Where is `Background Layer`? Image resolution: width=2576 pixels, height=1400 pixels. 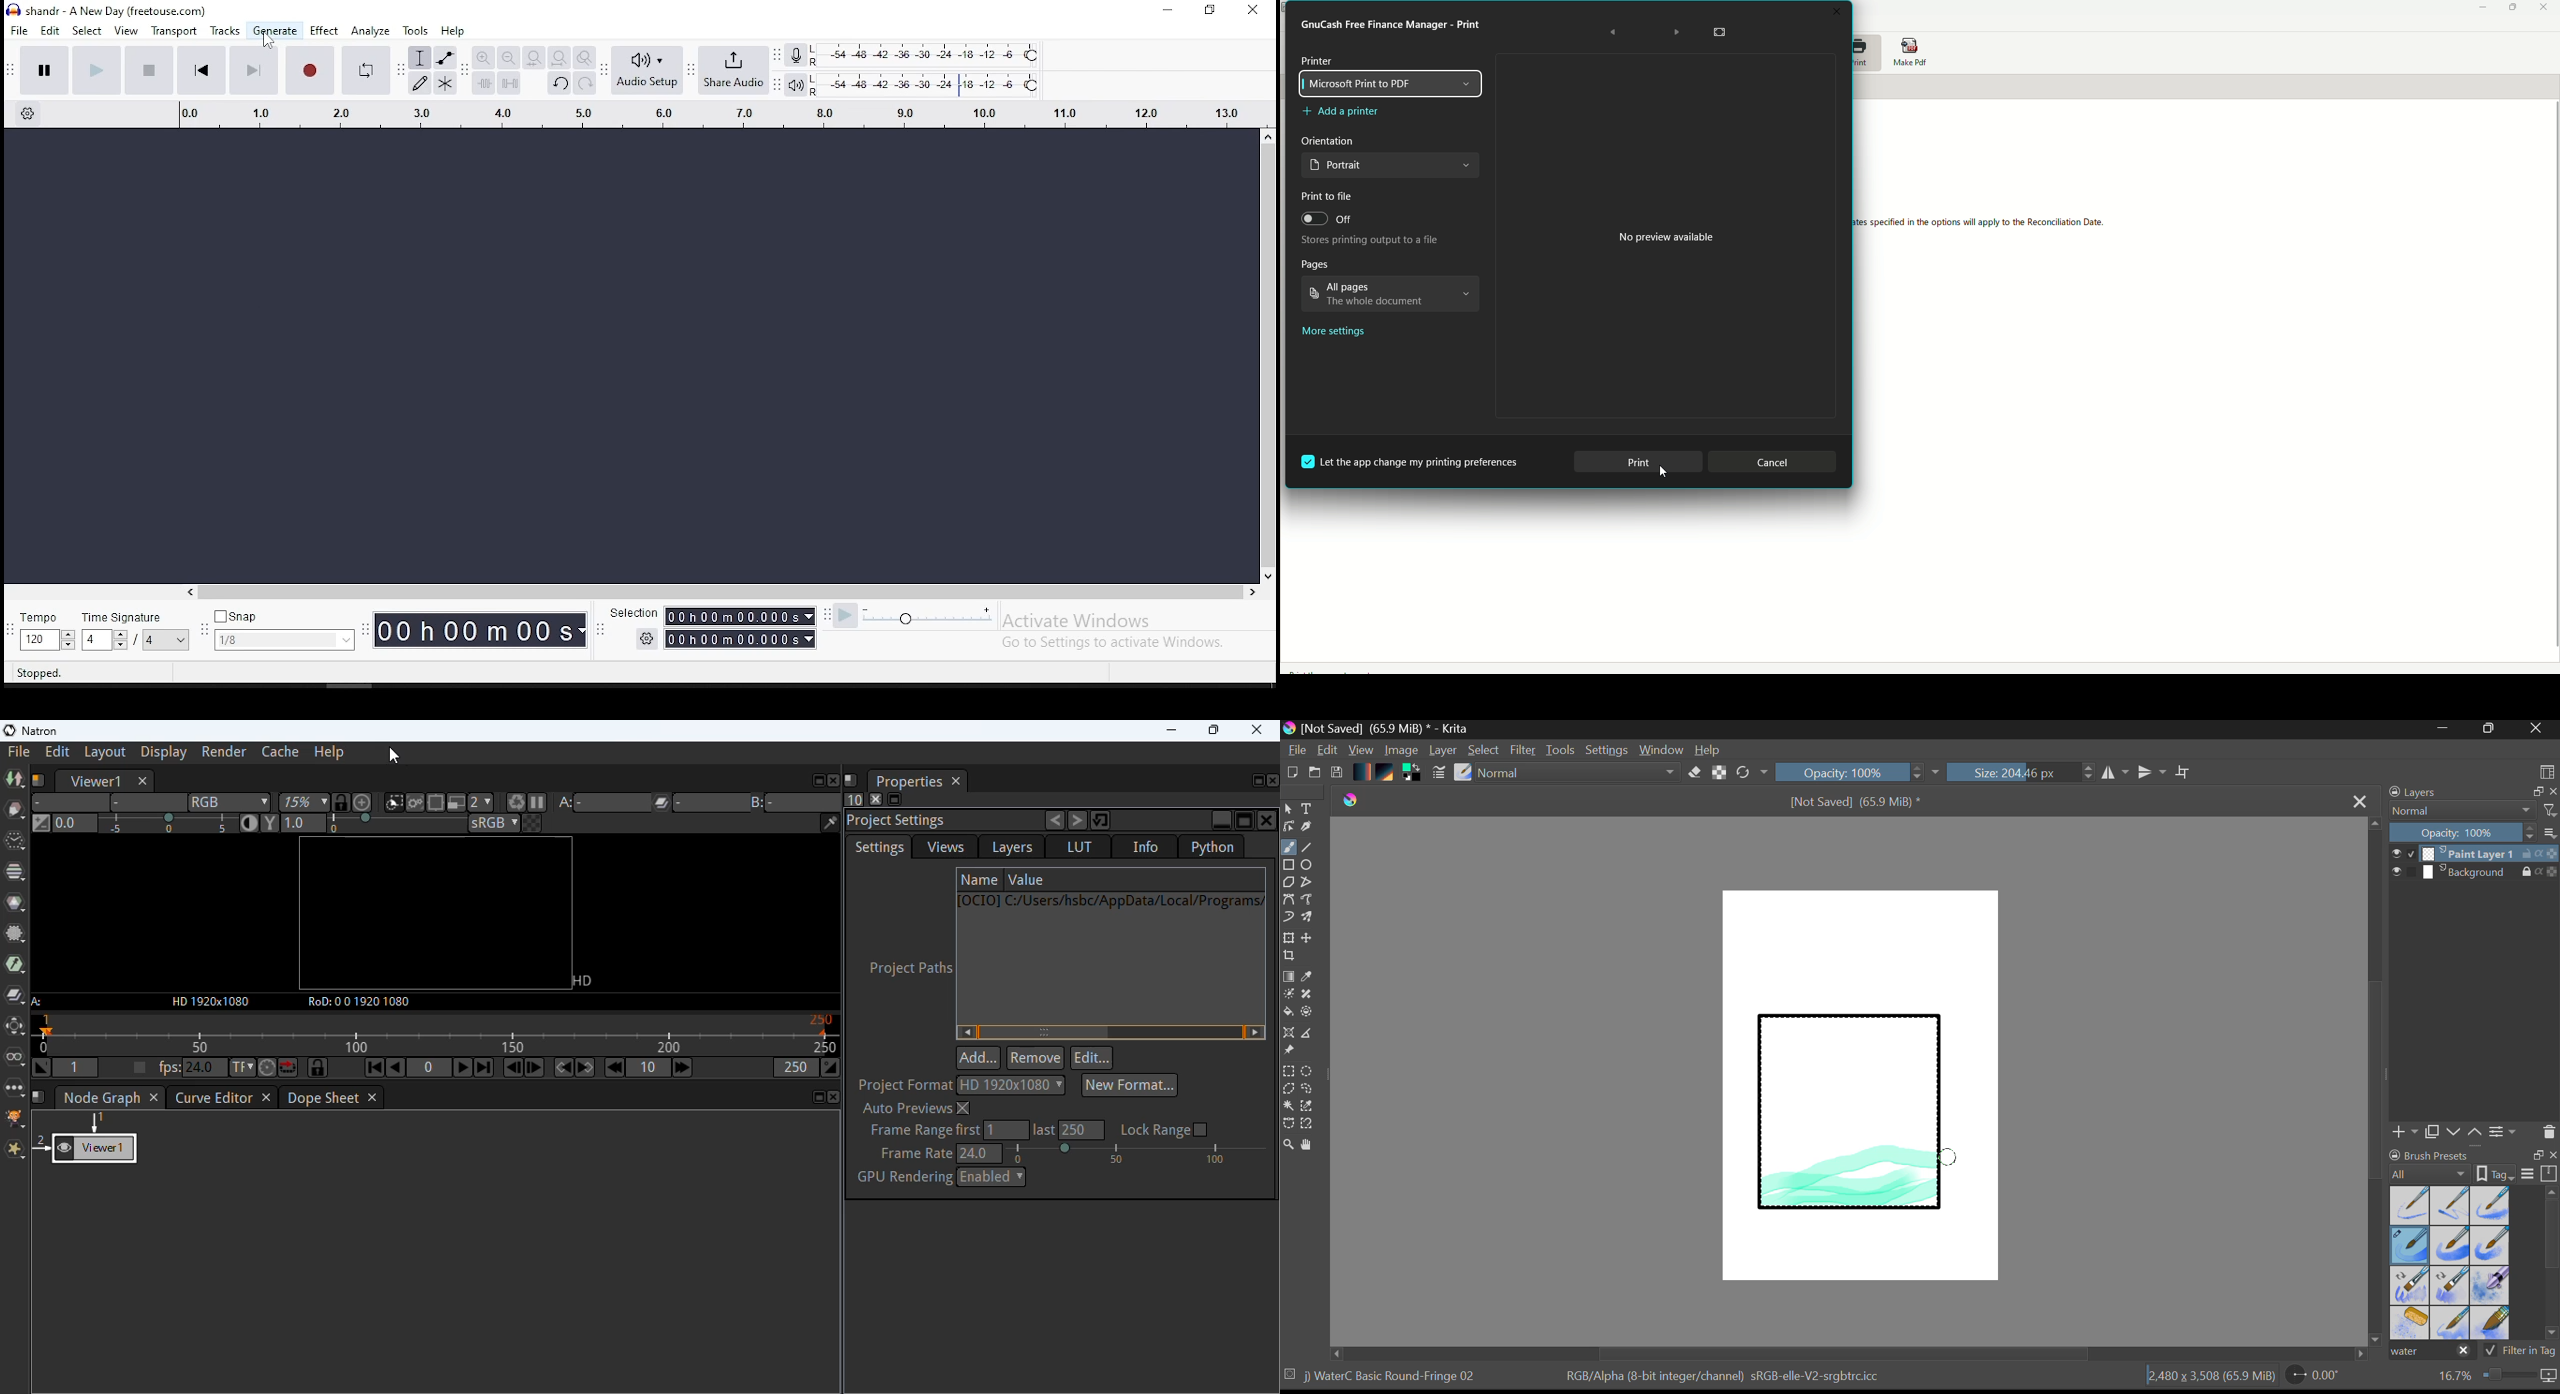
Background Layer is located at coordinates (2475, 873).